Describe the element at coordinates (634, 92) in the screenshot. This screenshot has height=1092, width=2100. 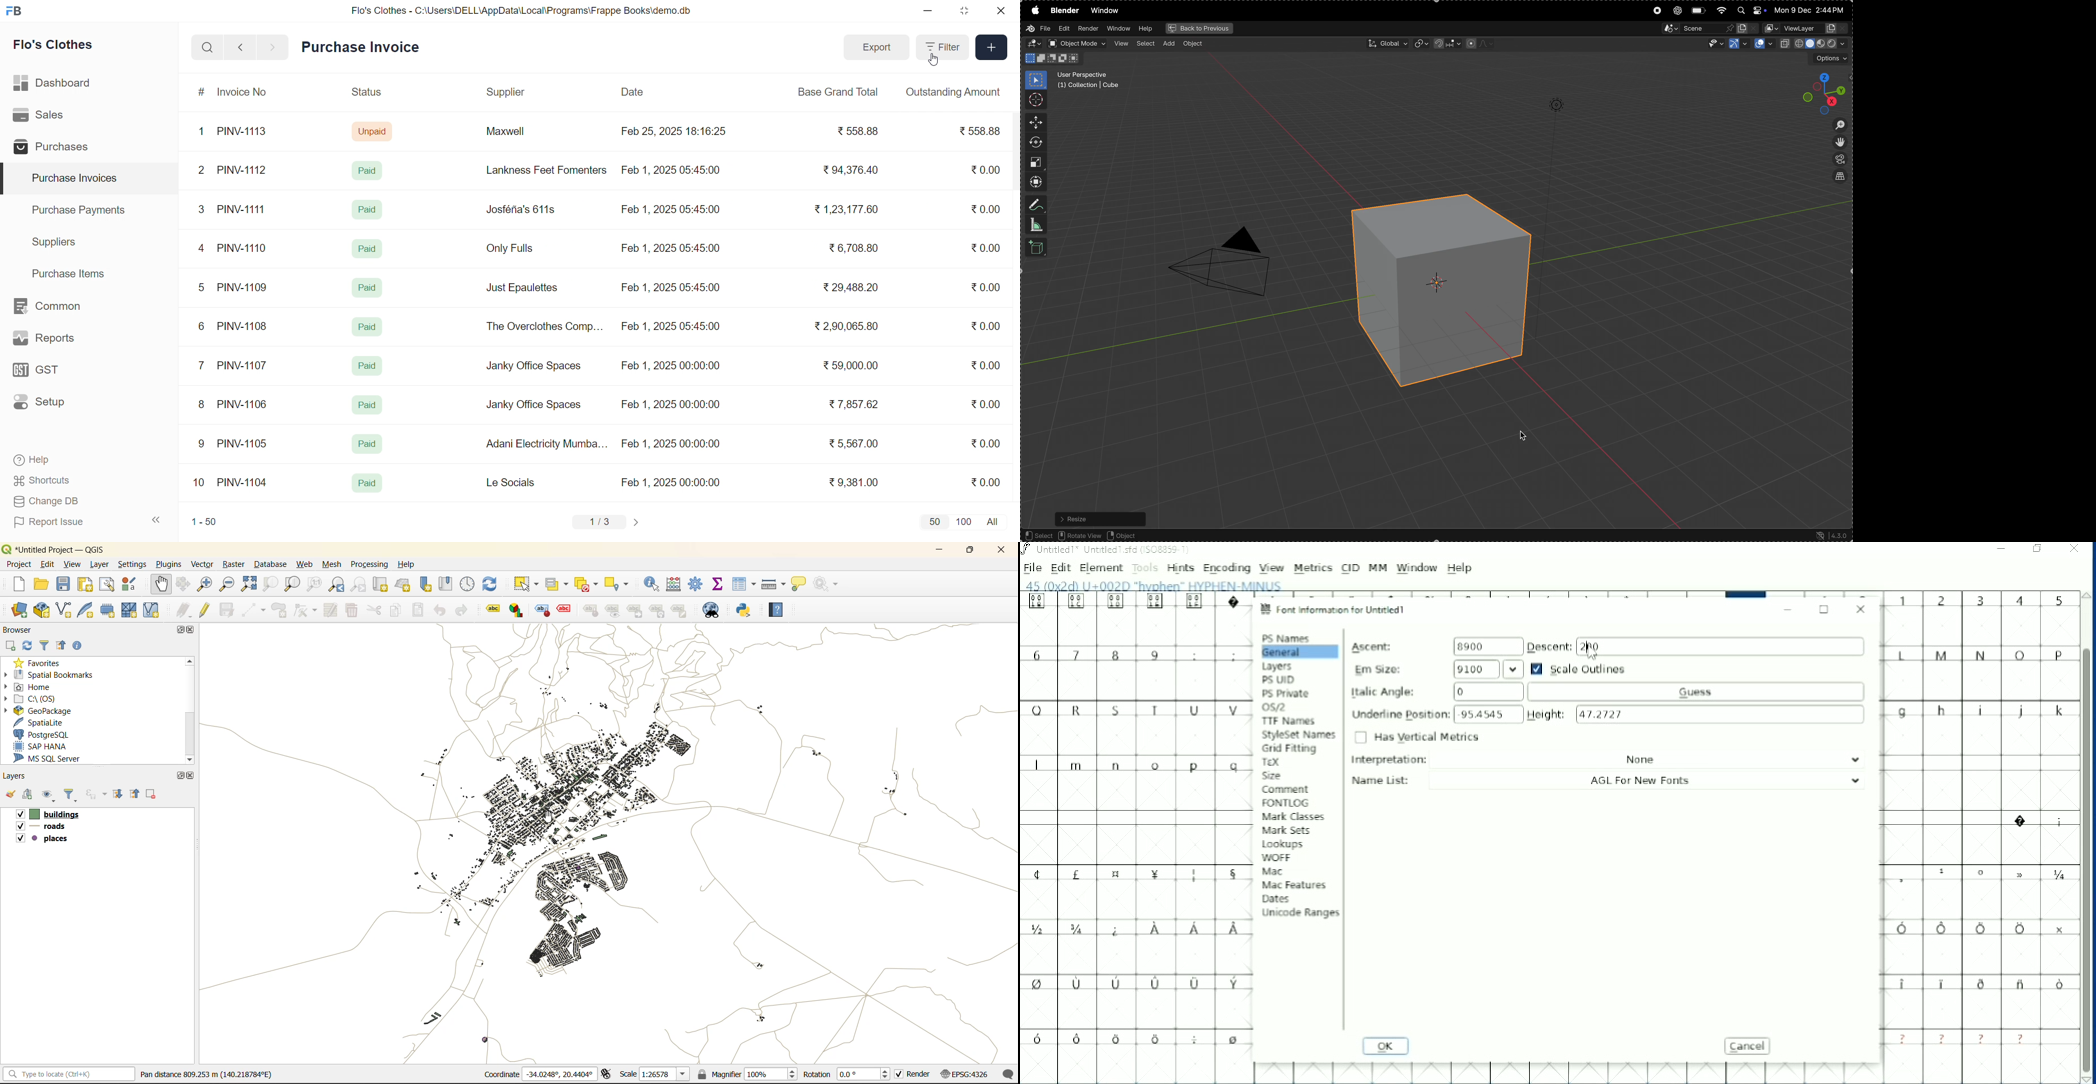
I see `Date` at that location.